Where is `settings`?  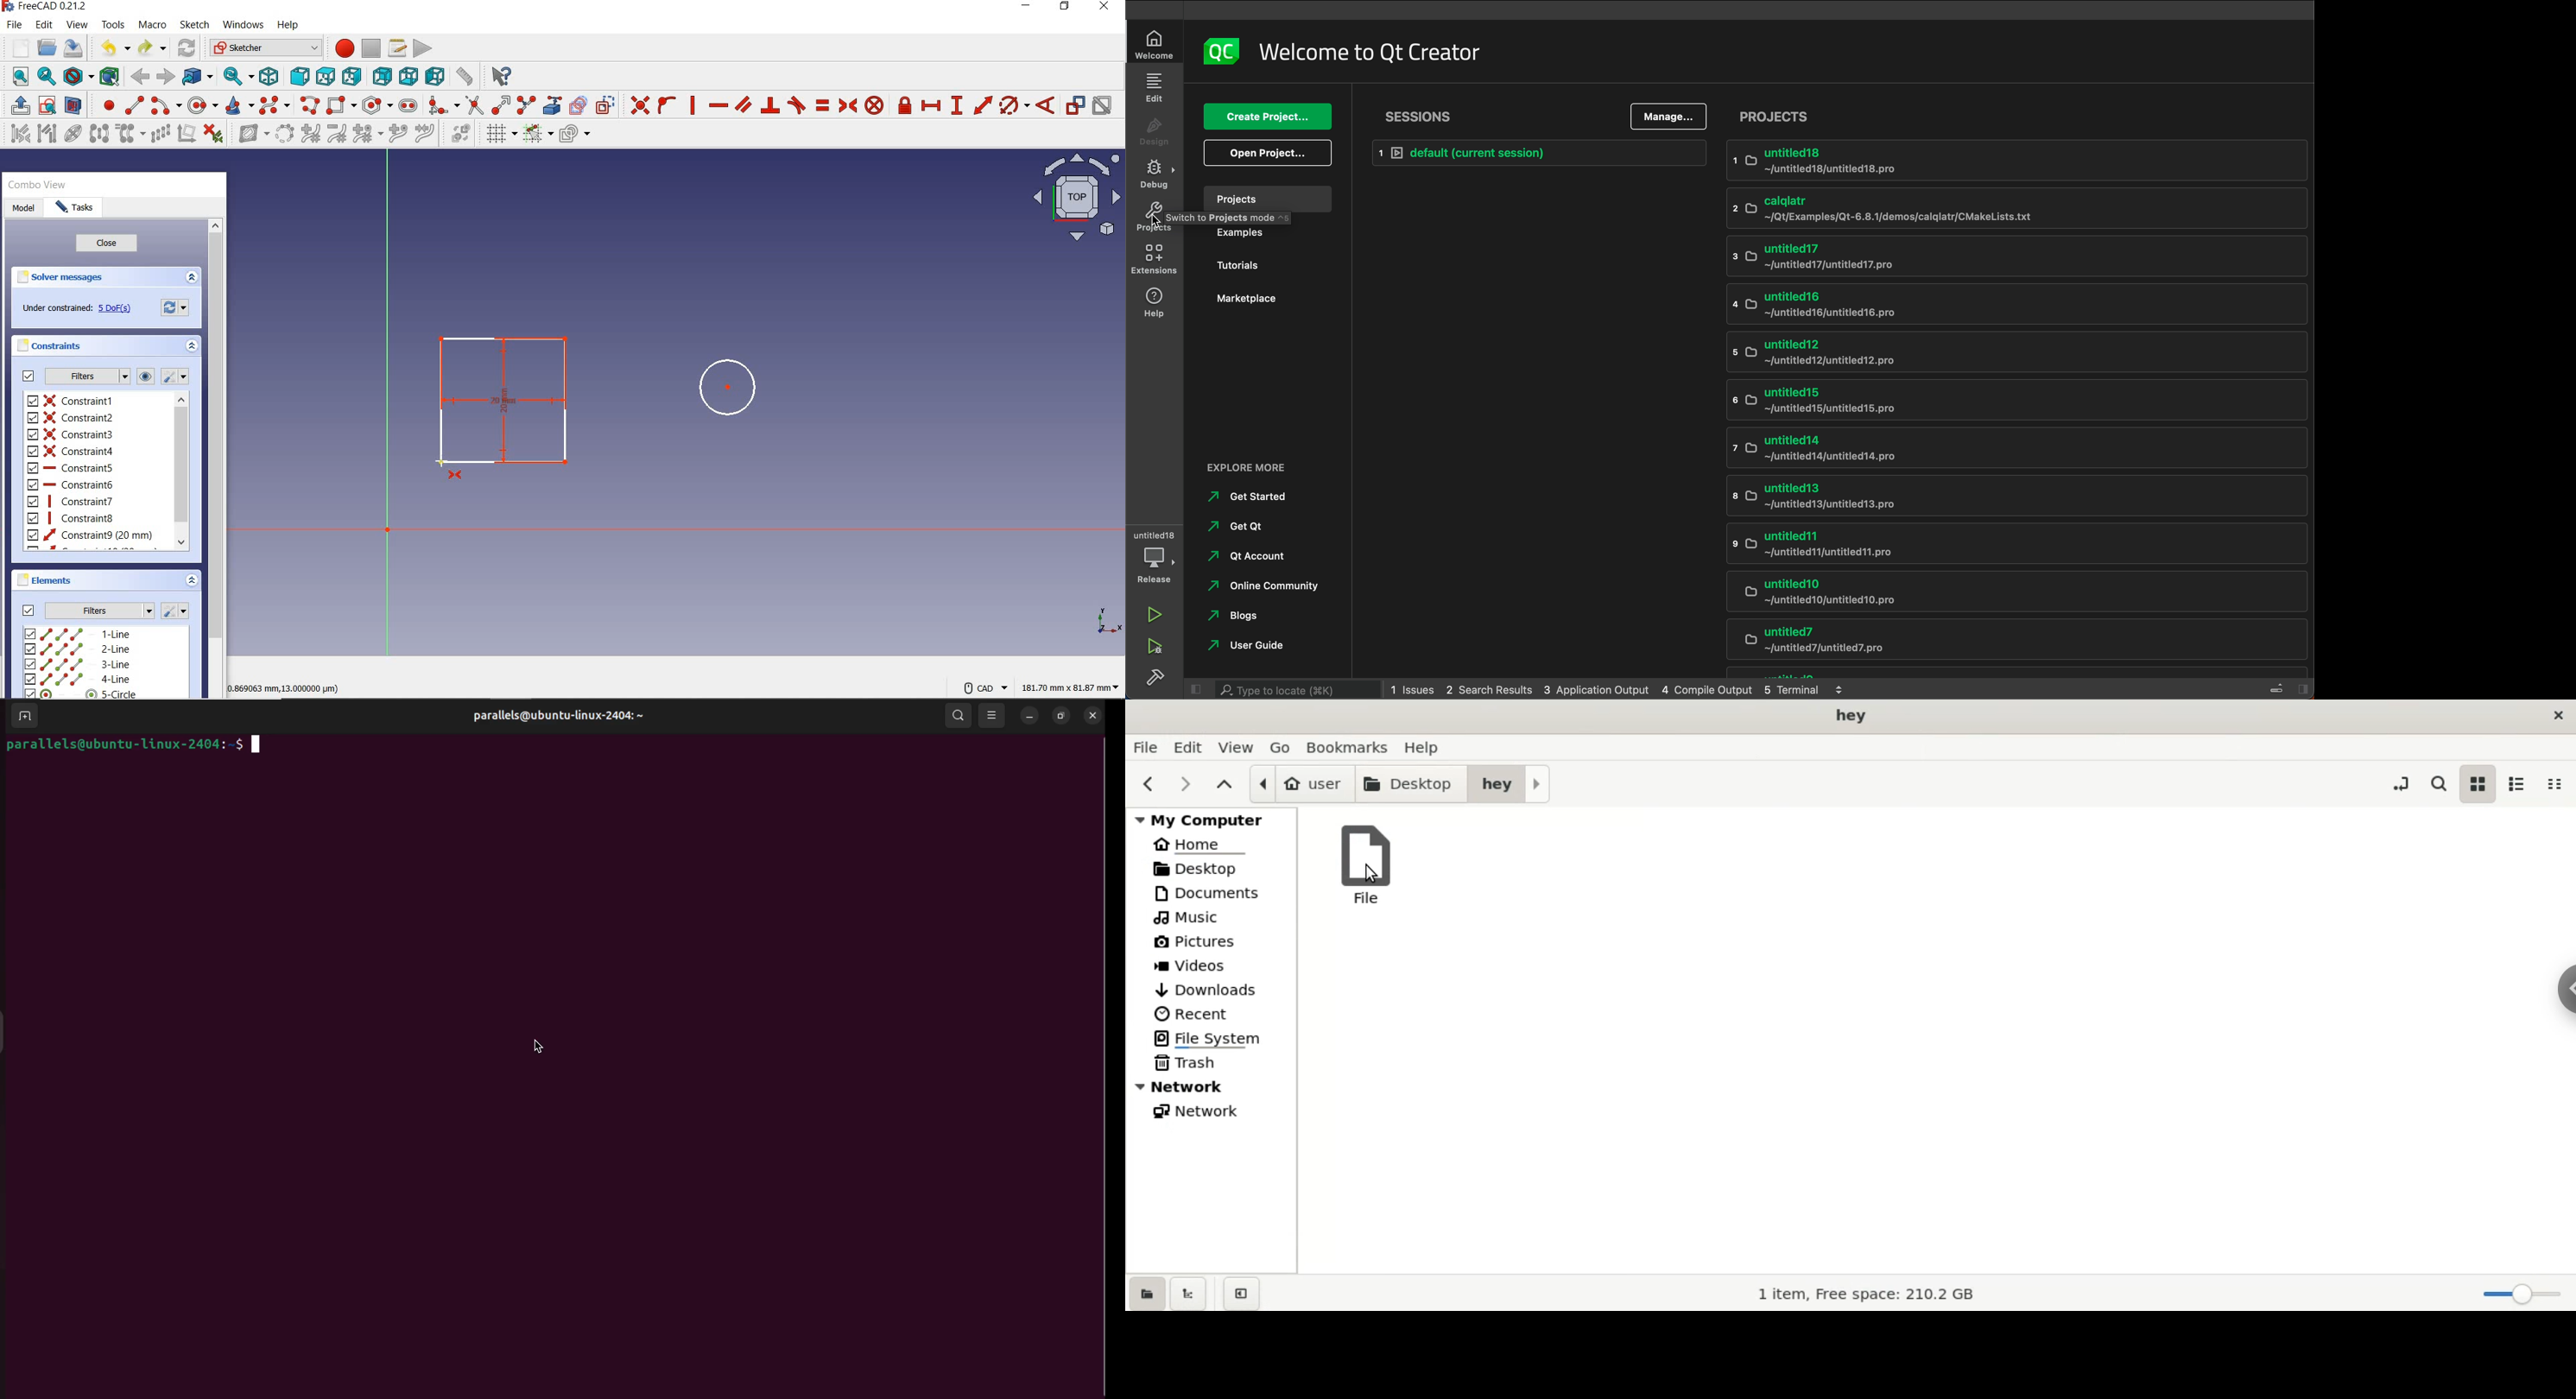 settings is located at coordinates (176, 377).